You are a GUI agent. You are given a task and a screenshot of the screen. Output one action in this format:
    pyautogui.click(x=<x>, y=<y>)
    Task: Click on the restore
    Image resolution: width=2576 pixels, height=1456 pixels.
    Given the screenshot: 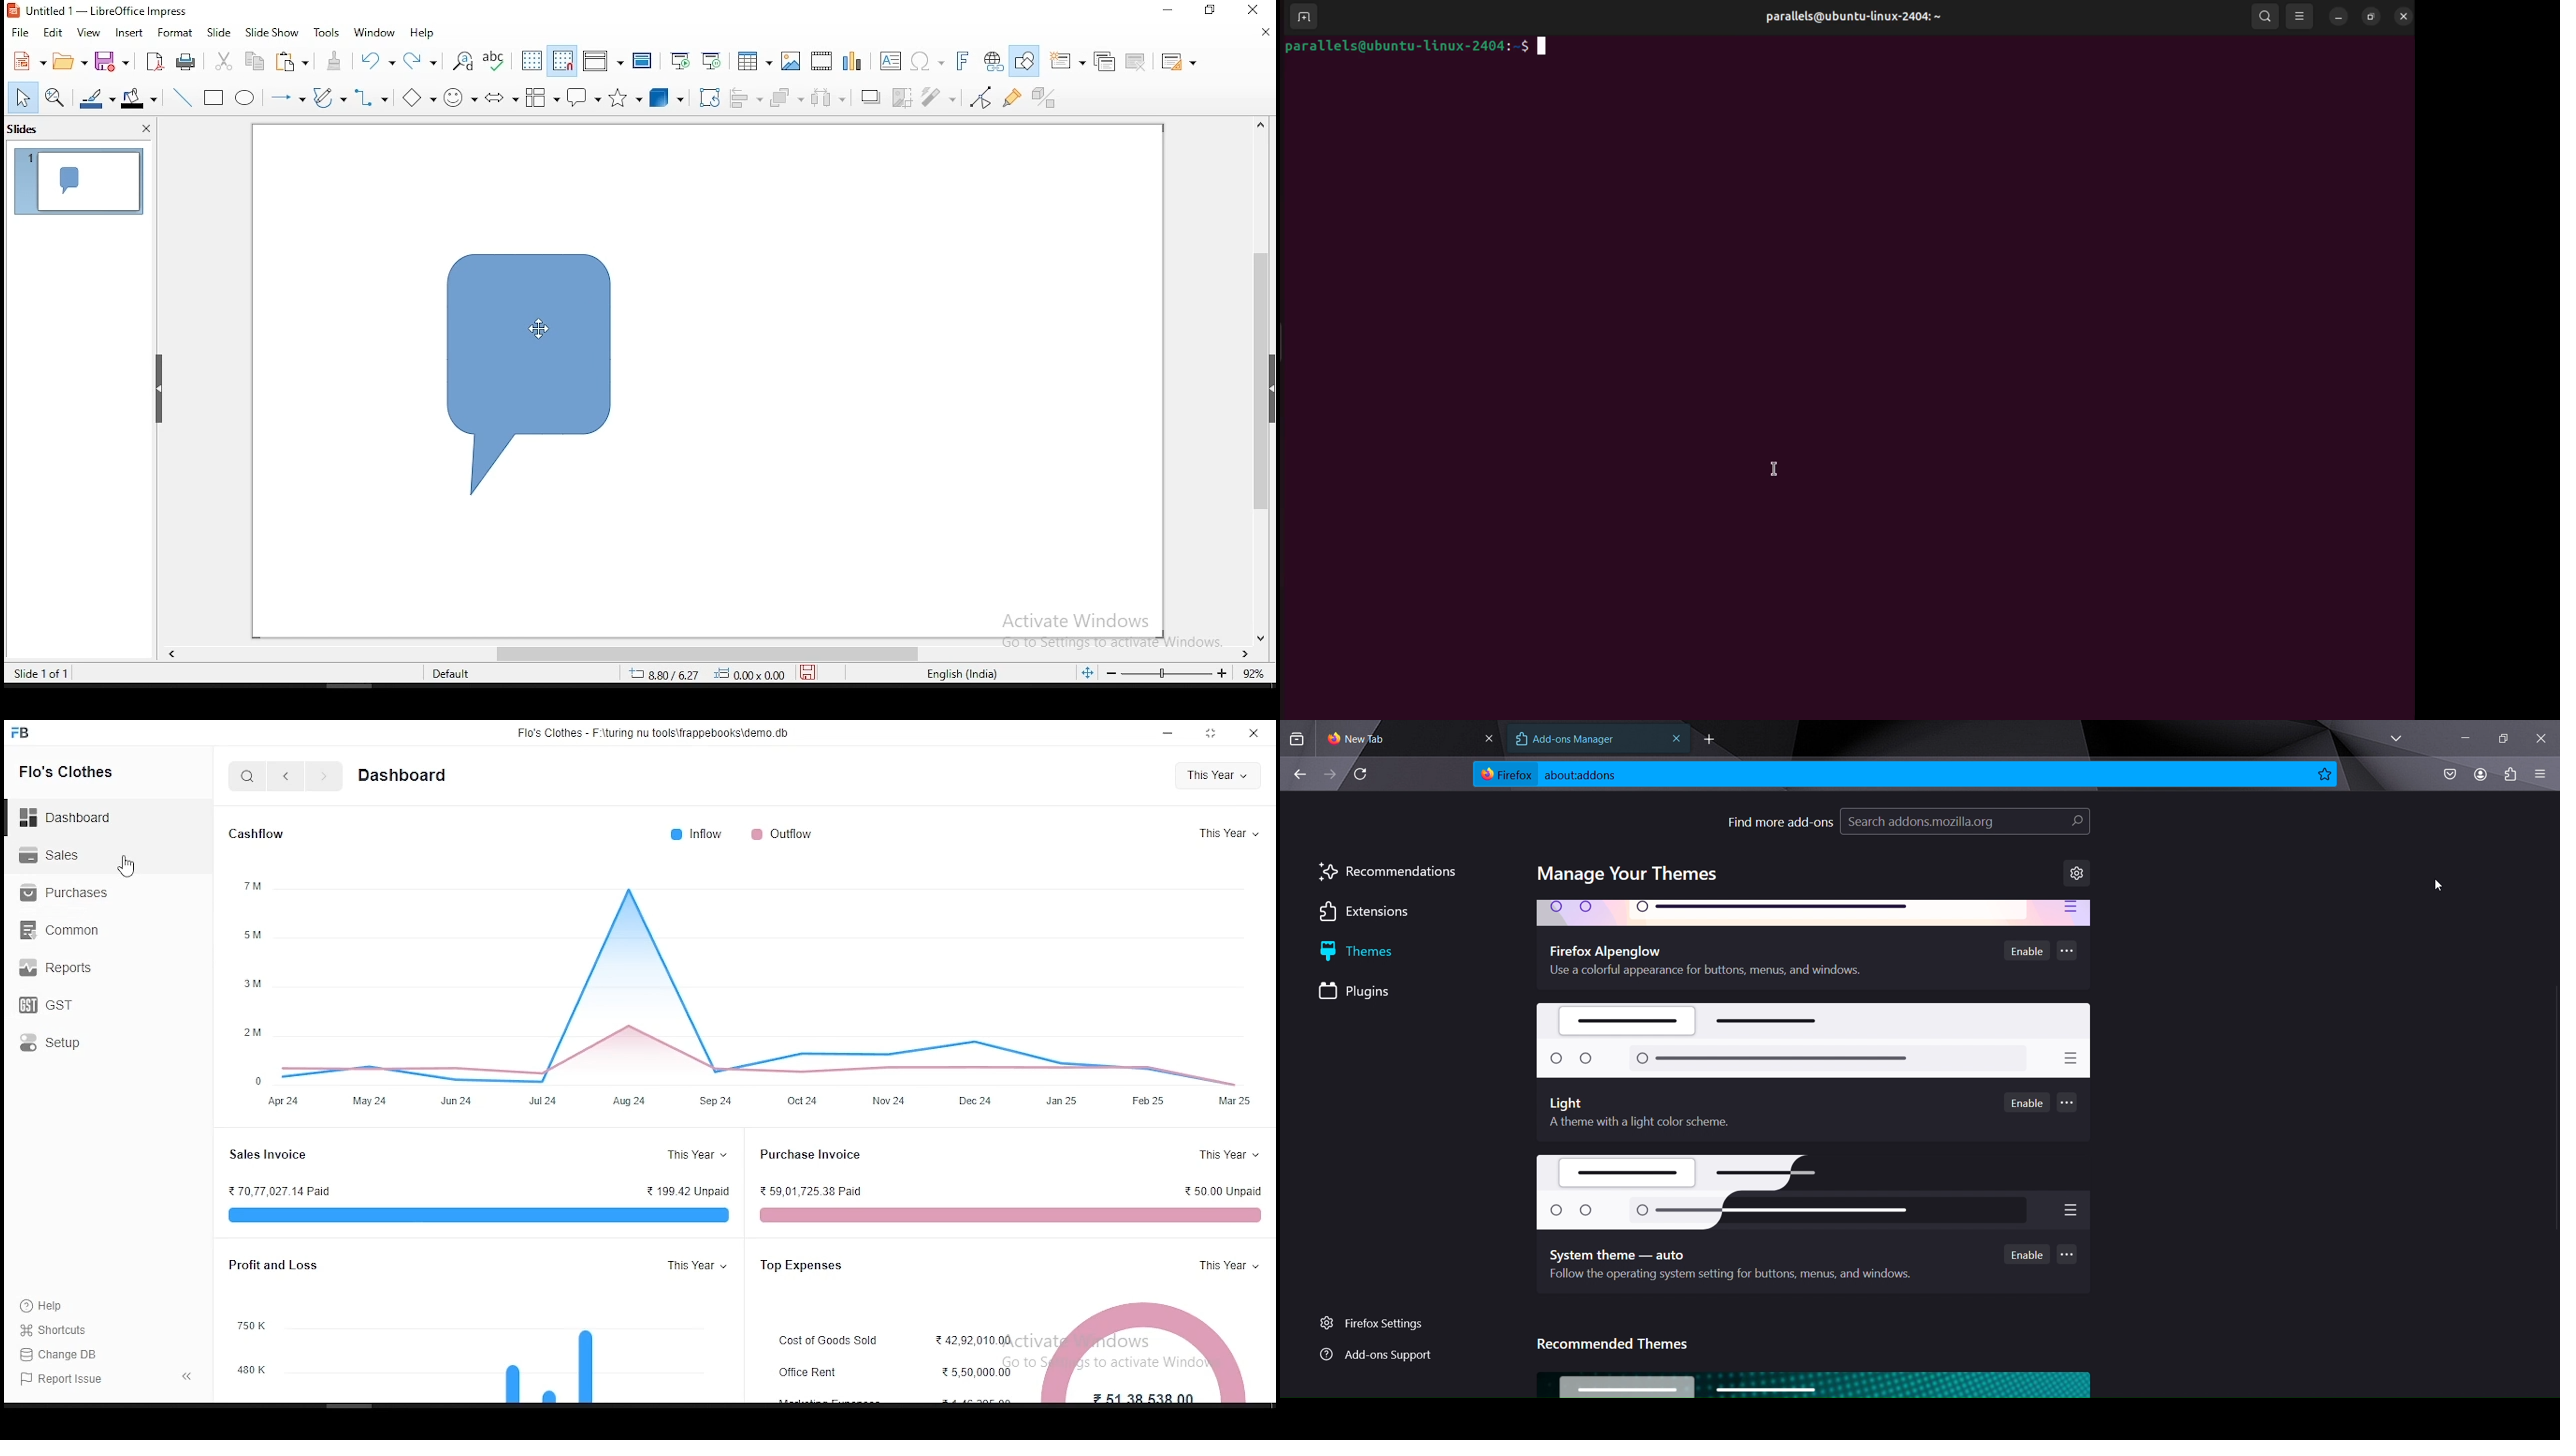 What is the action you would take?
    pyautogui.click(x=1169, y=11)
    